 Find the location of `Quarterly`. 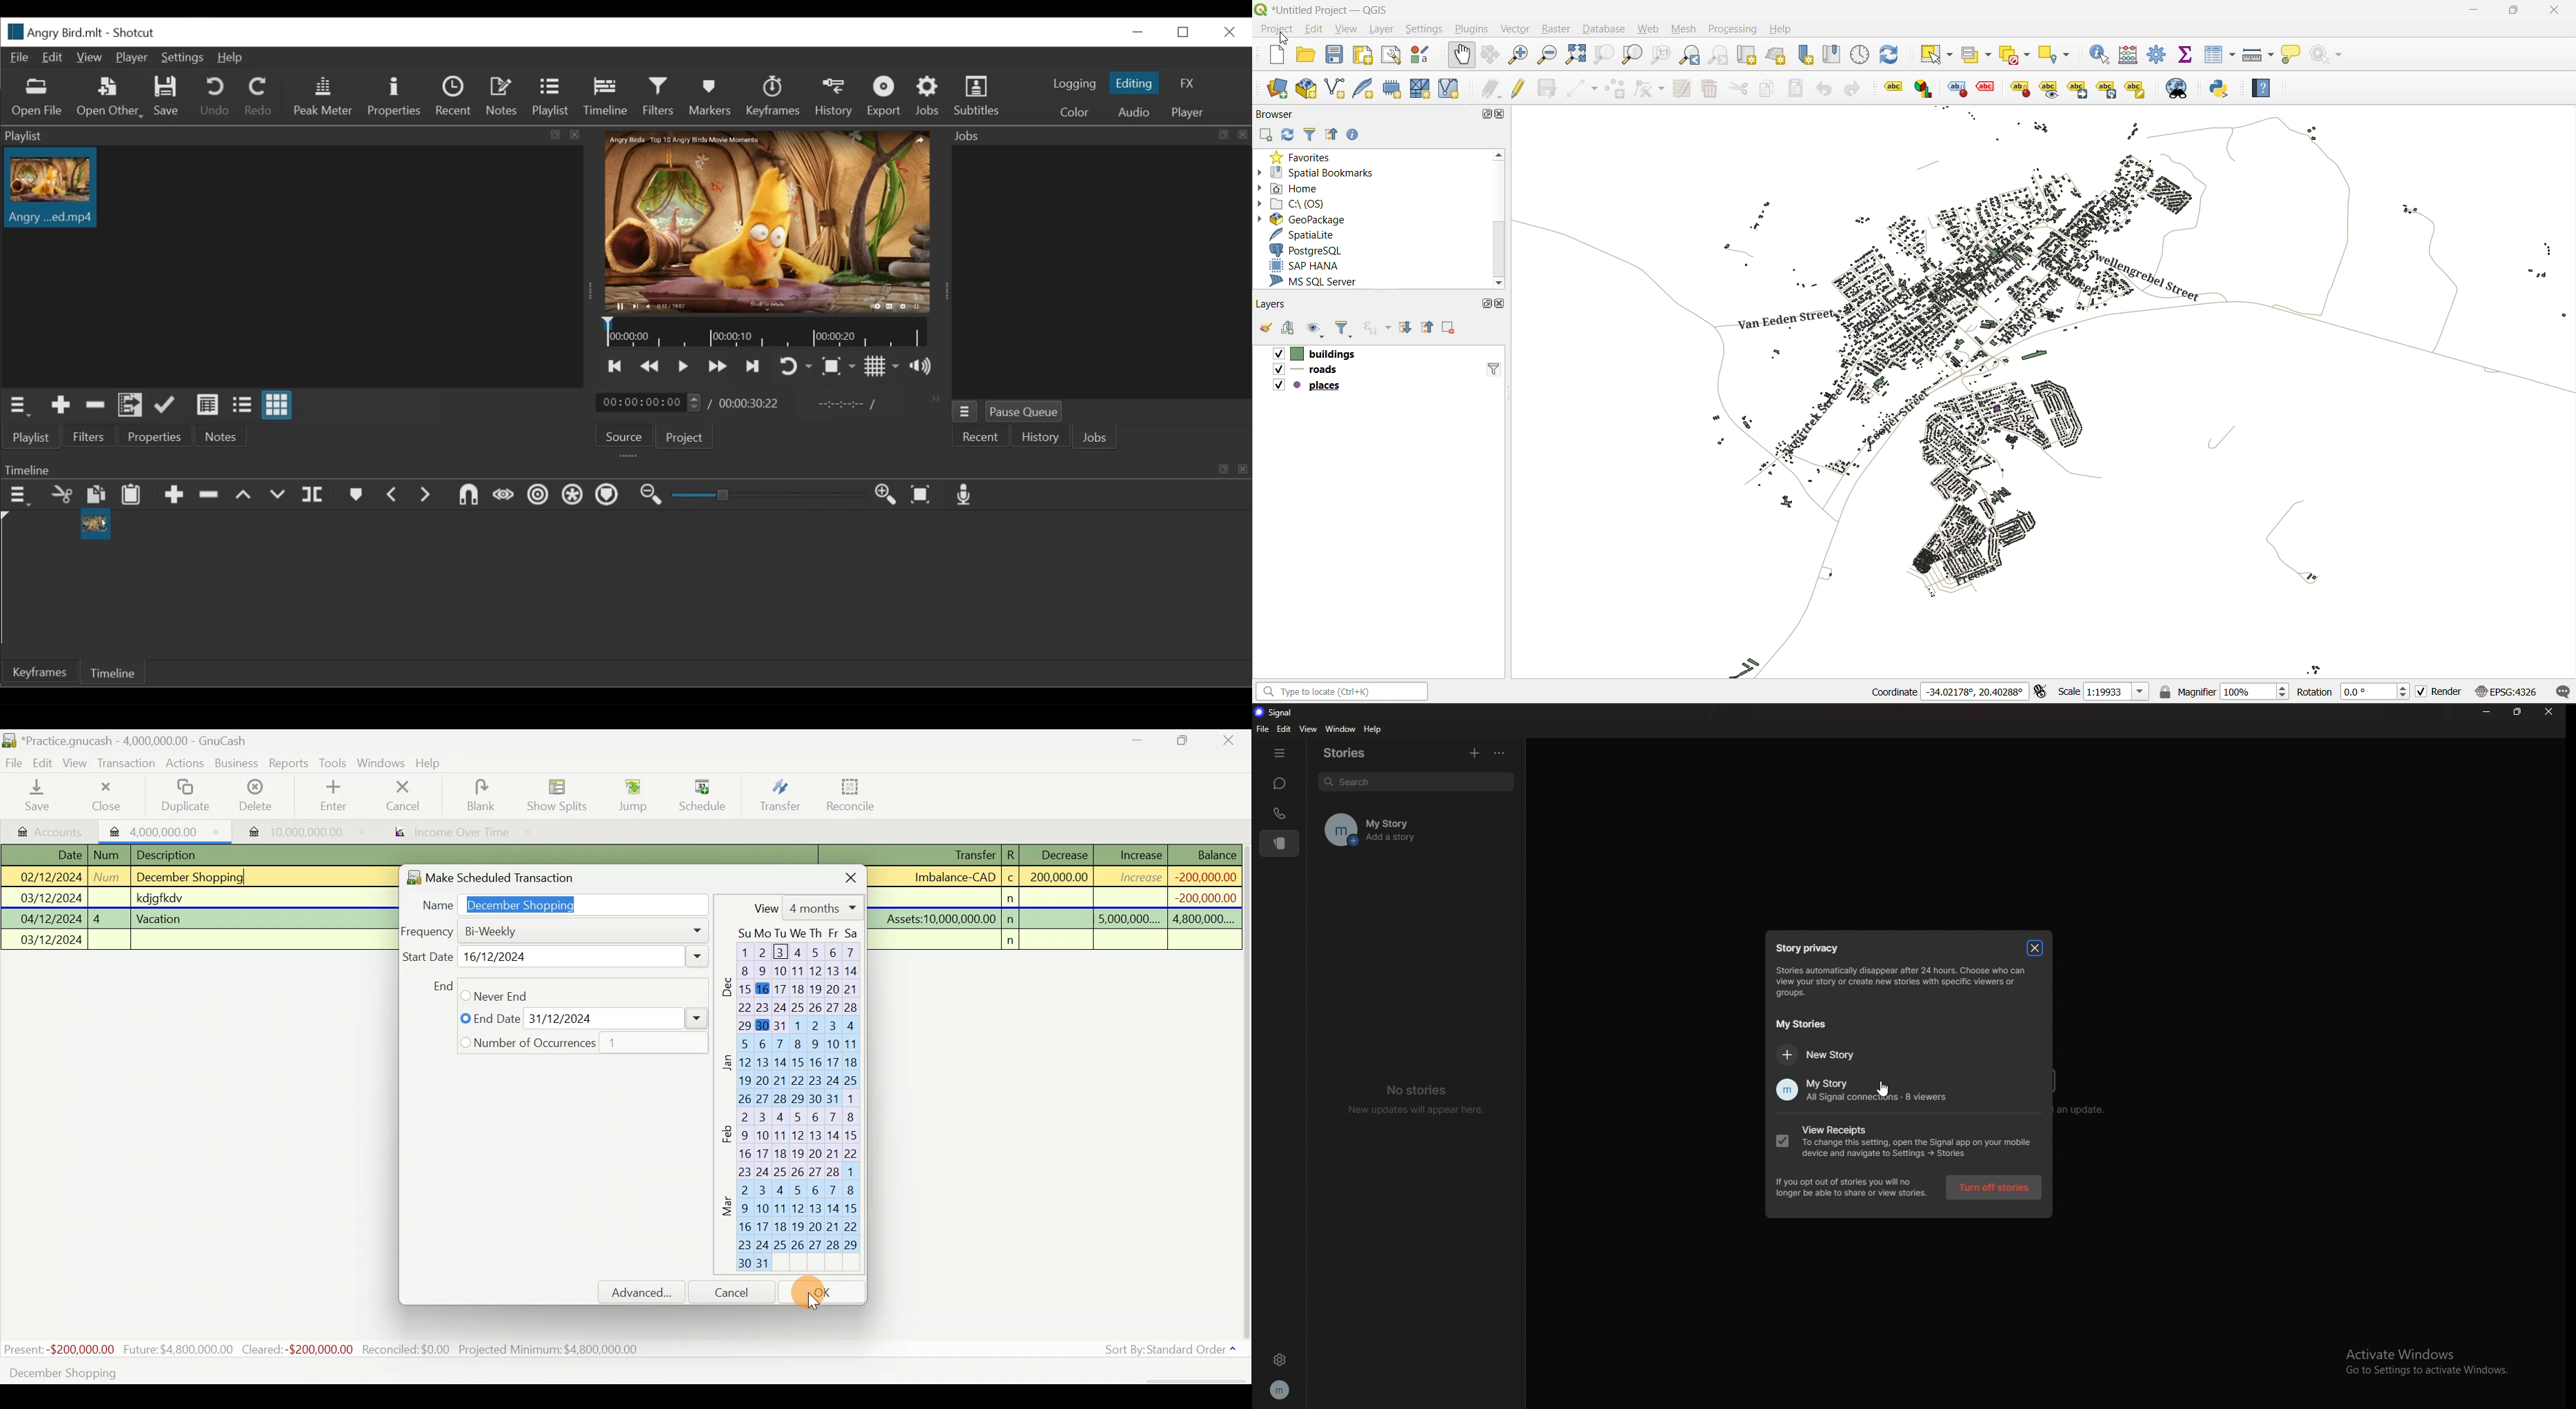

Quarterly is located at coordinates (527, 1018).